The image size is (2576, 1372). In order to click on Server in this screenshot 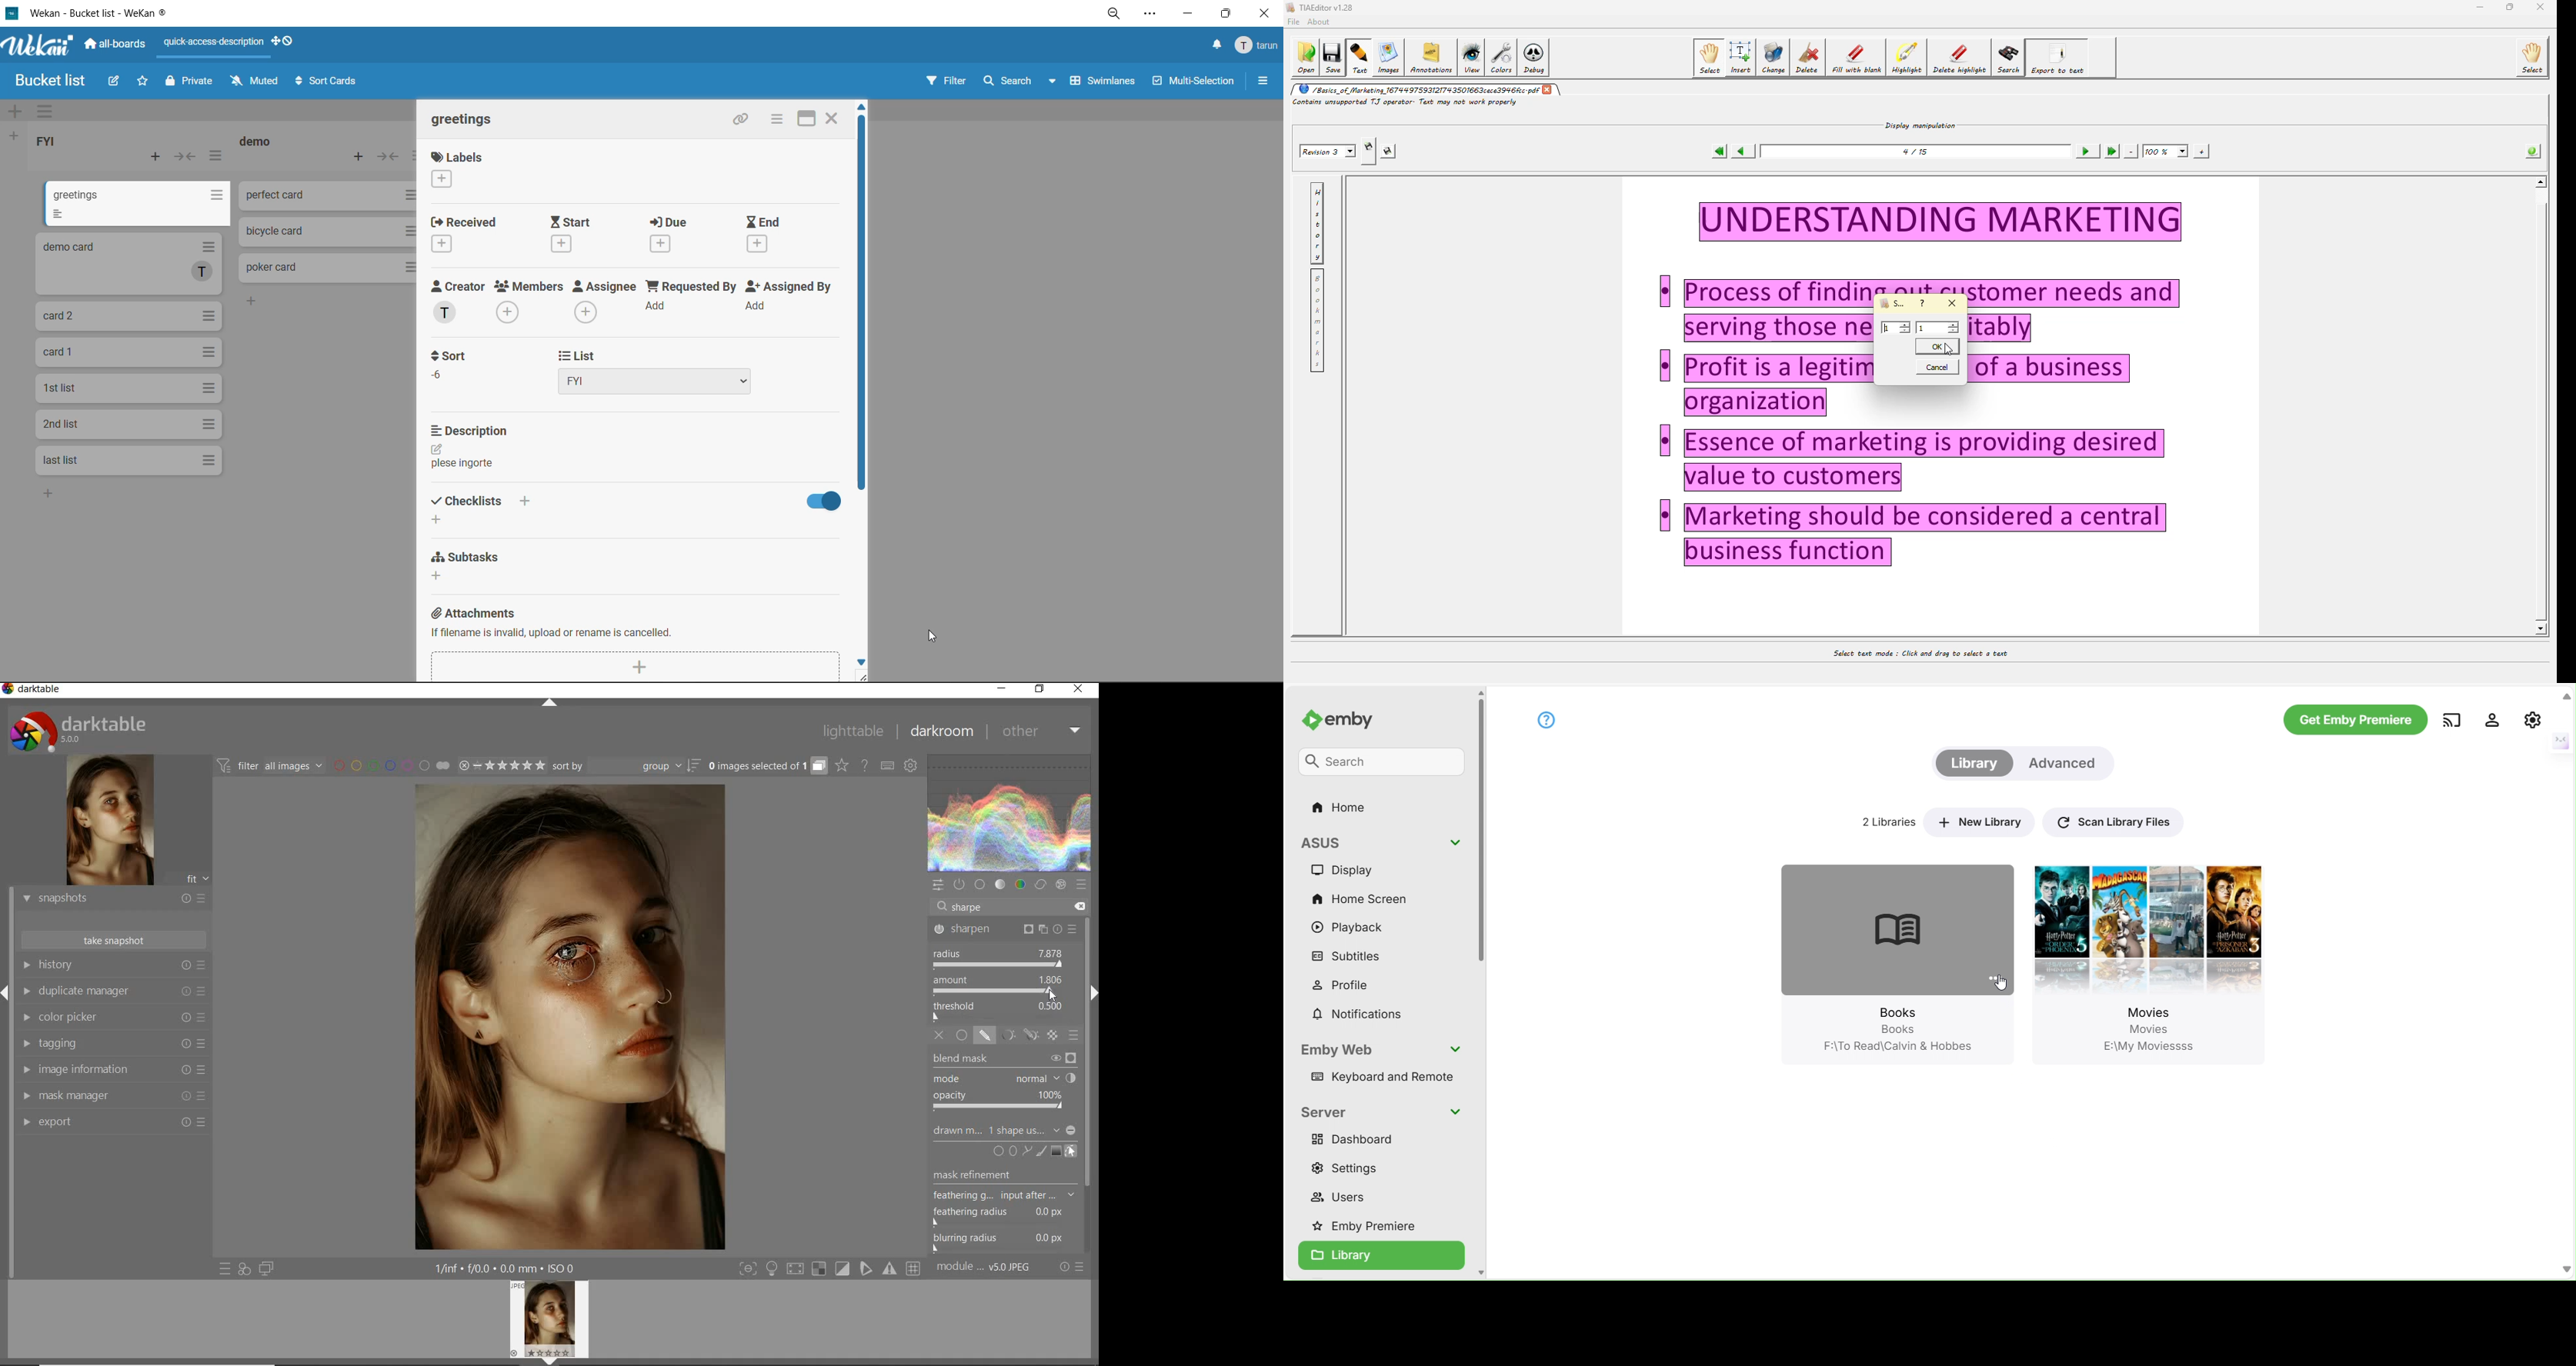, I will do `click(1327, 1113)`.